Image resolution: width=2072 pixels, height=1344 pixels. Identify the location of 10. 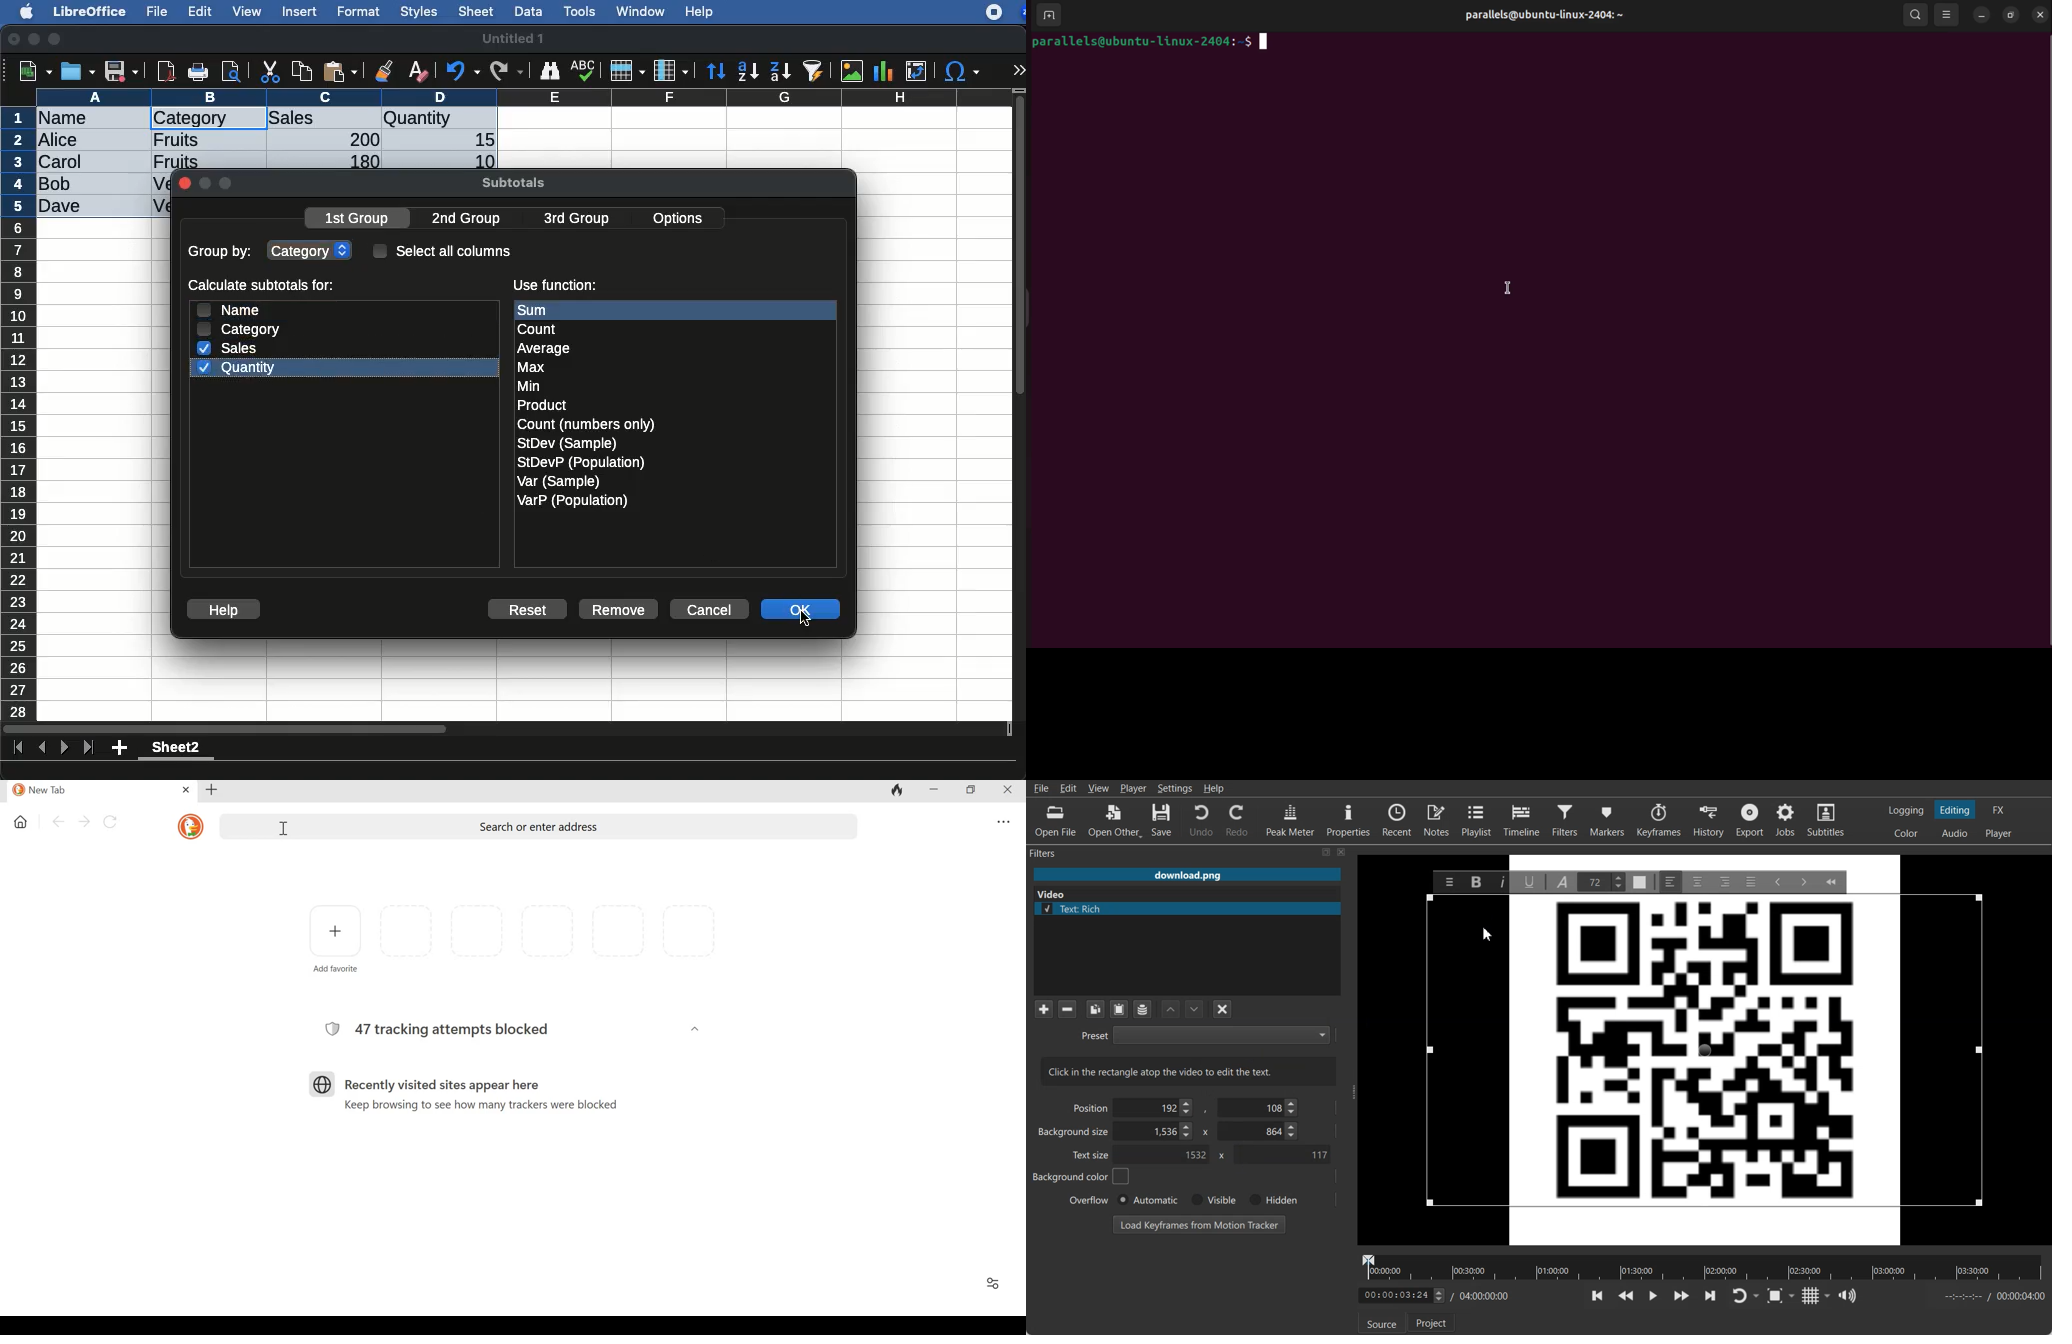
(479, 160).